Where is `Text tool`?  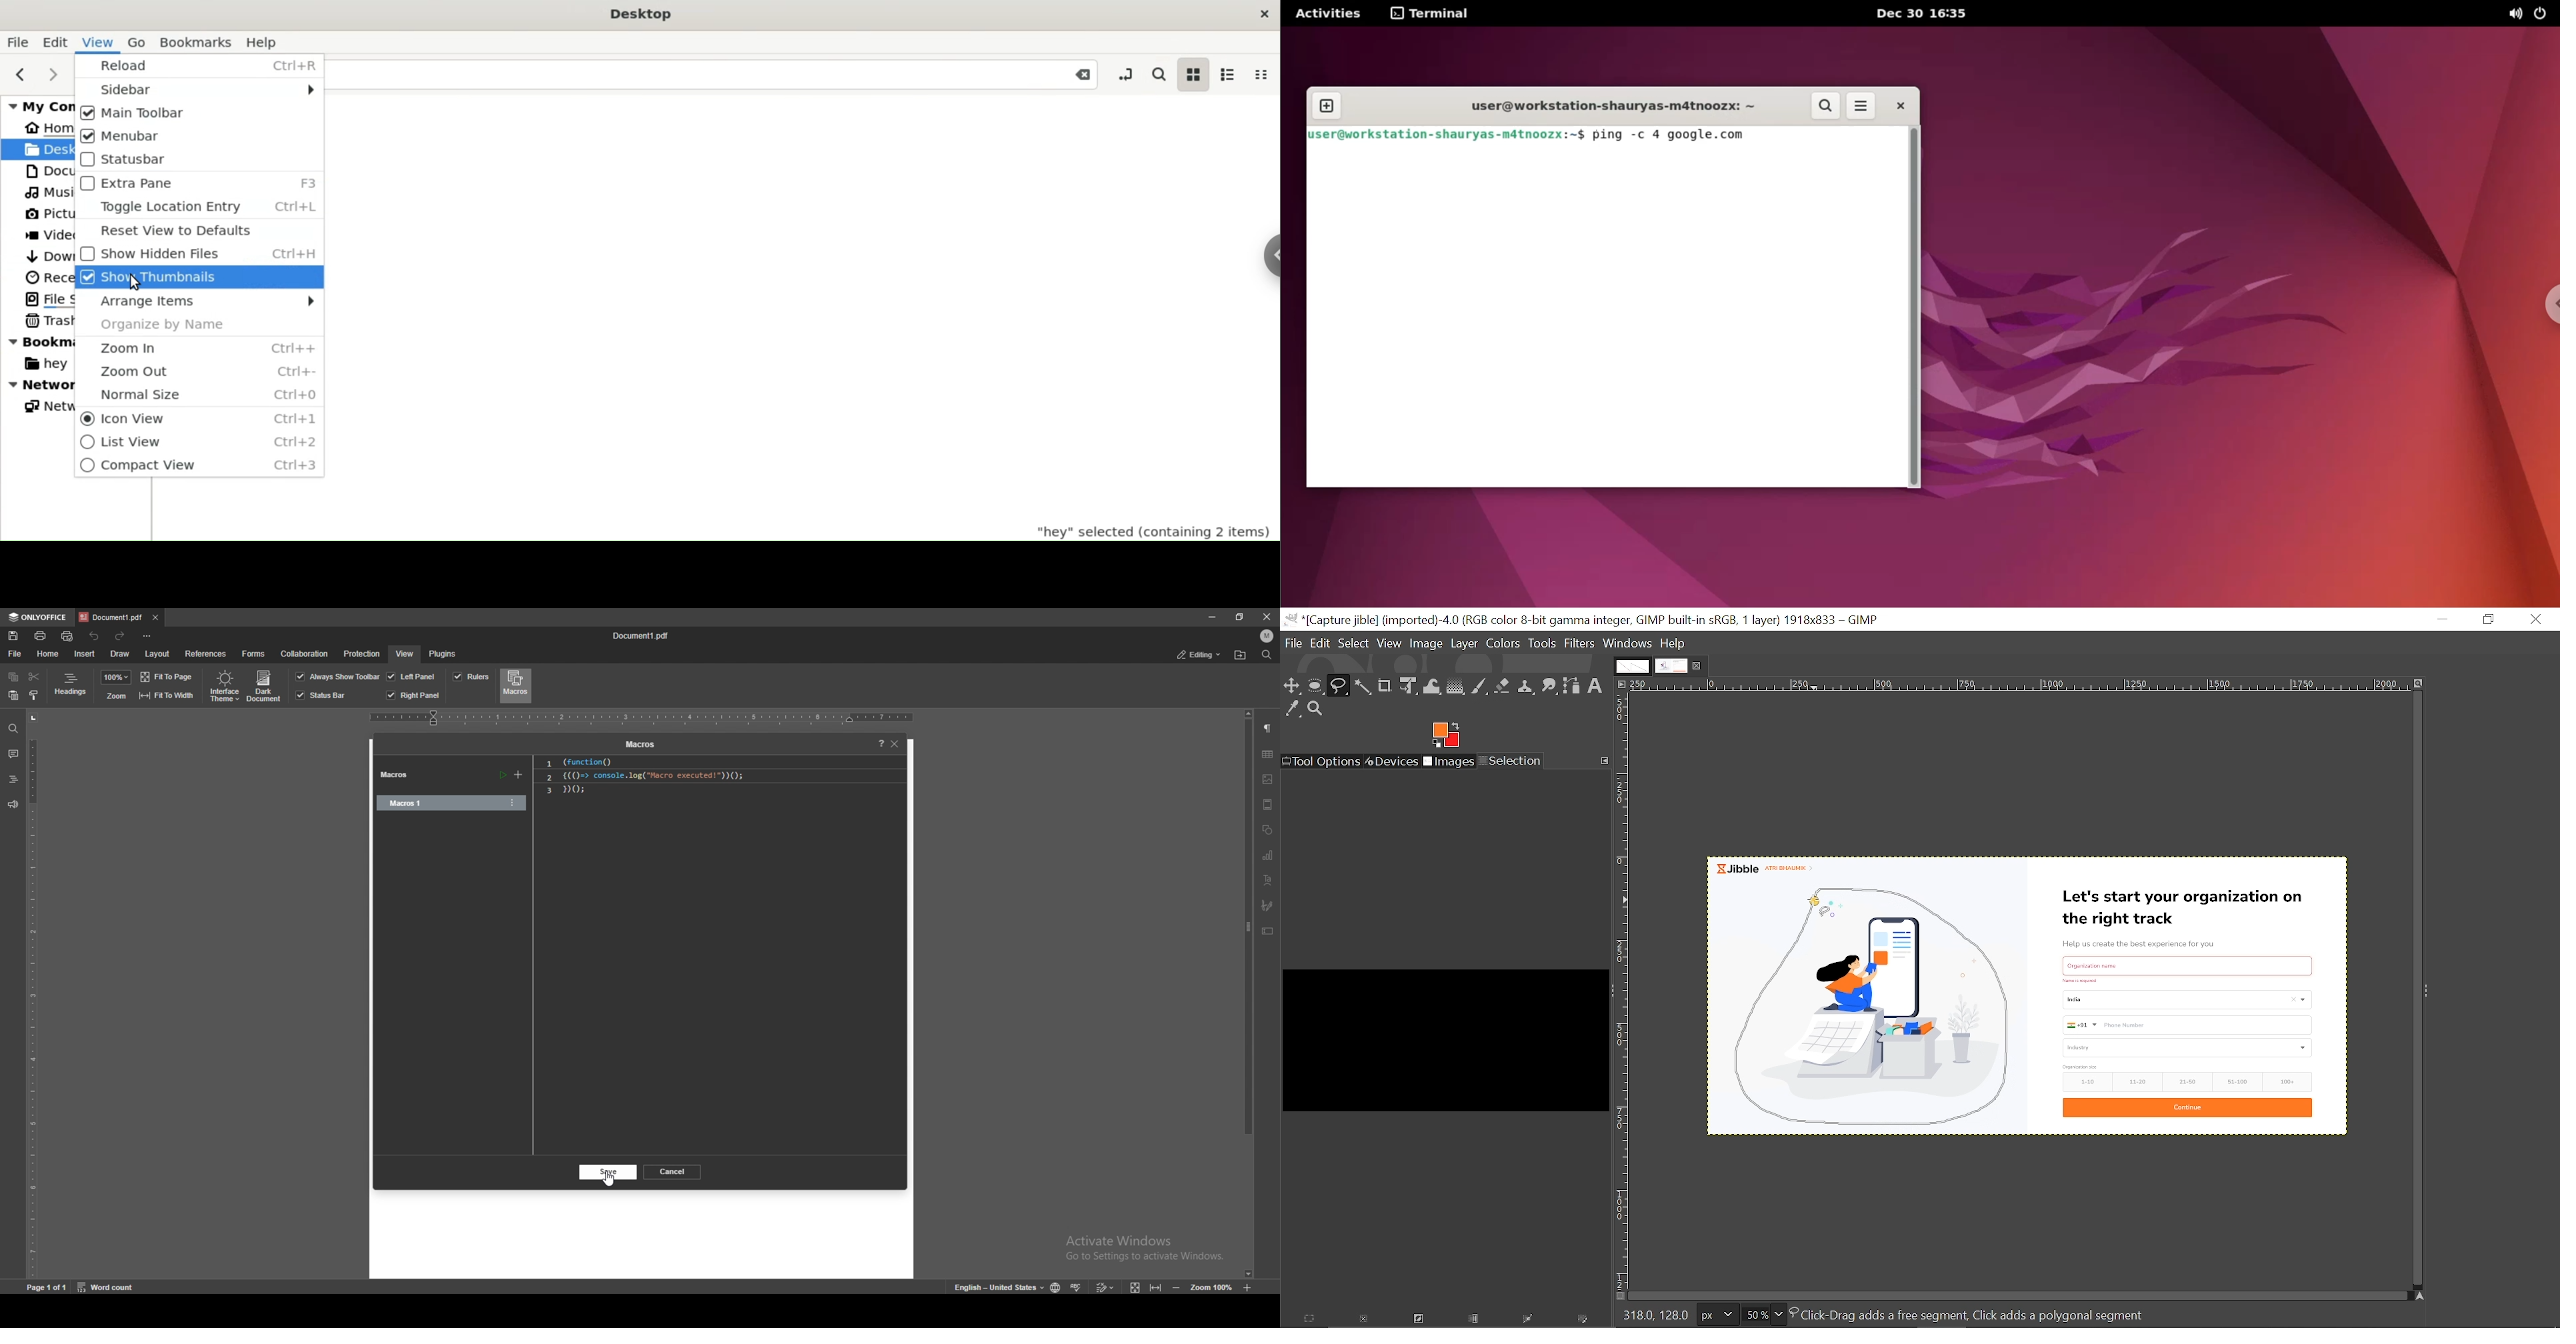 Text tool is located at coordinates (1597, 686).